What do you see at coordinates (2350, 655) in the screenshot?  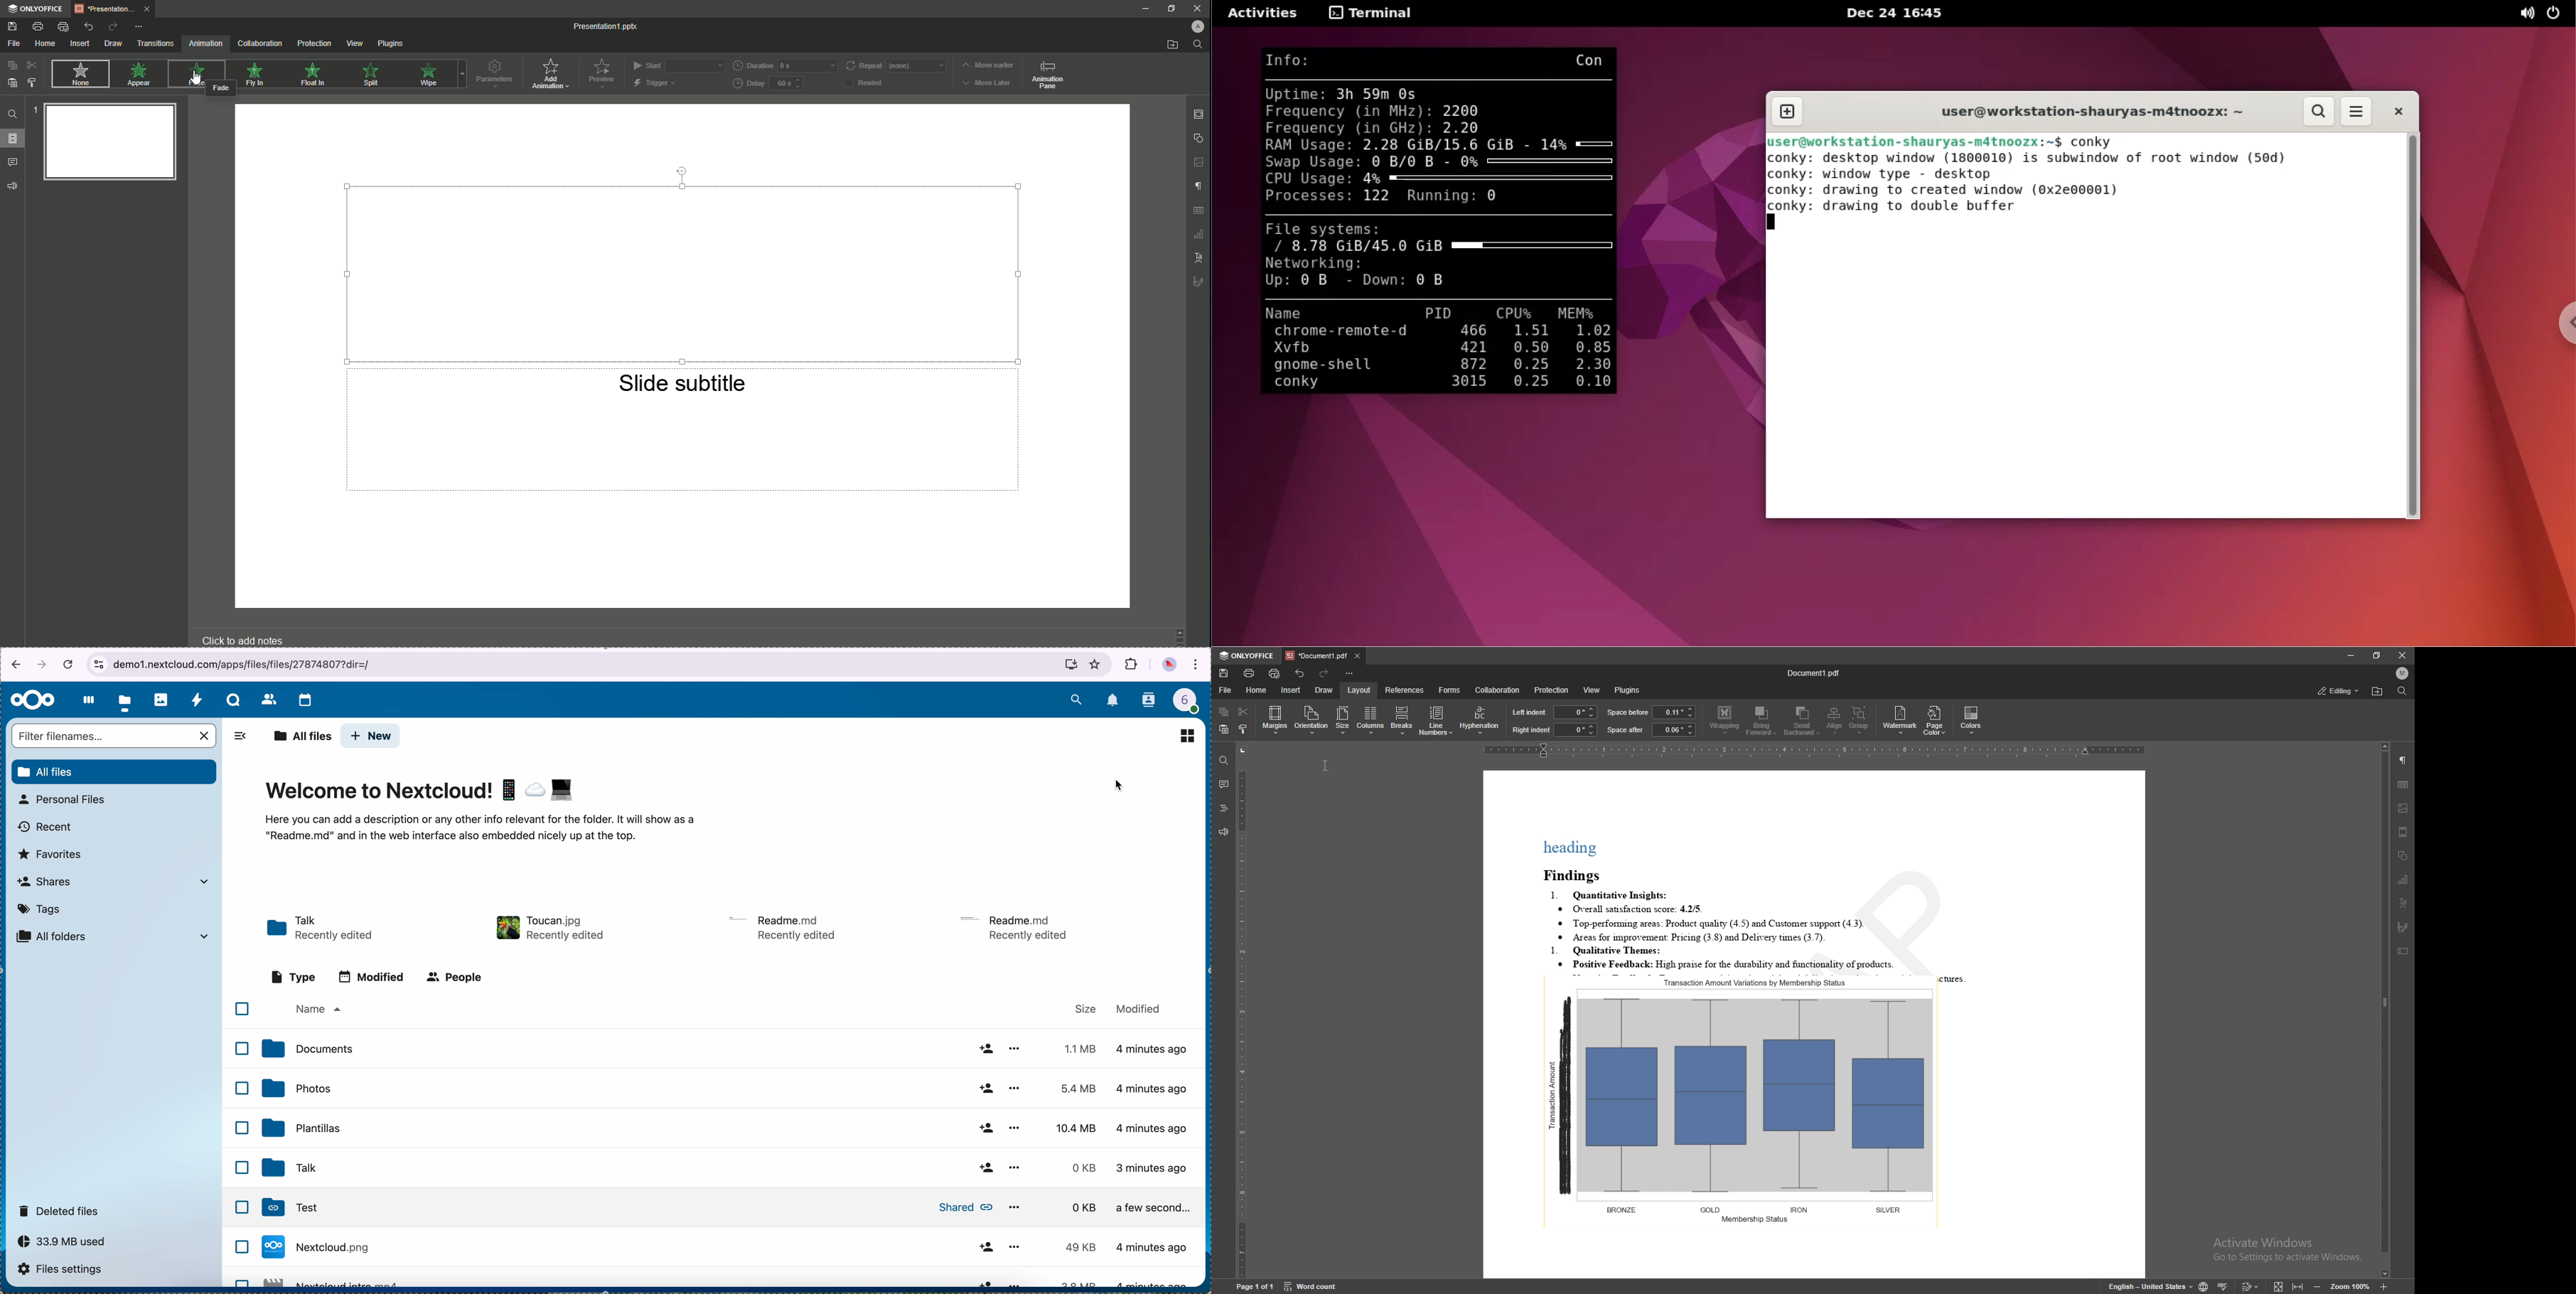 I see `minimize` at bounding box center [2350, 655].